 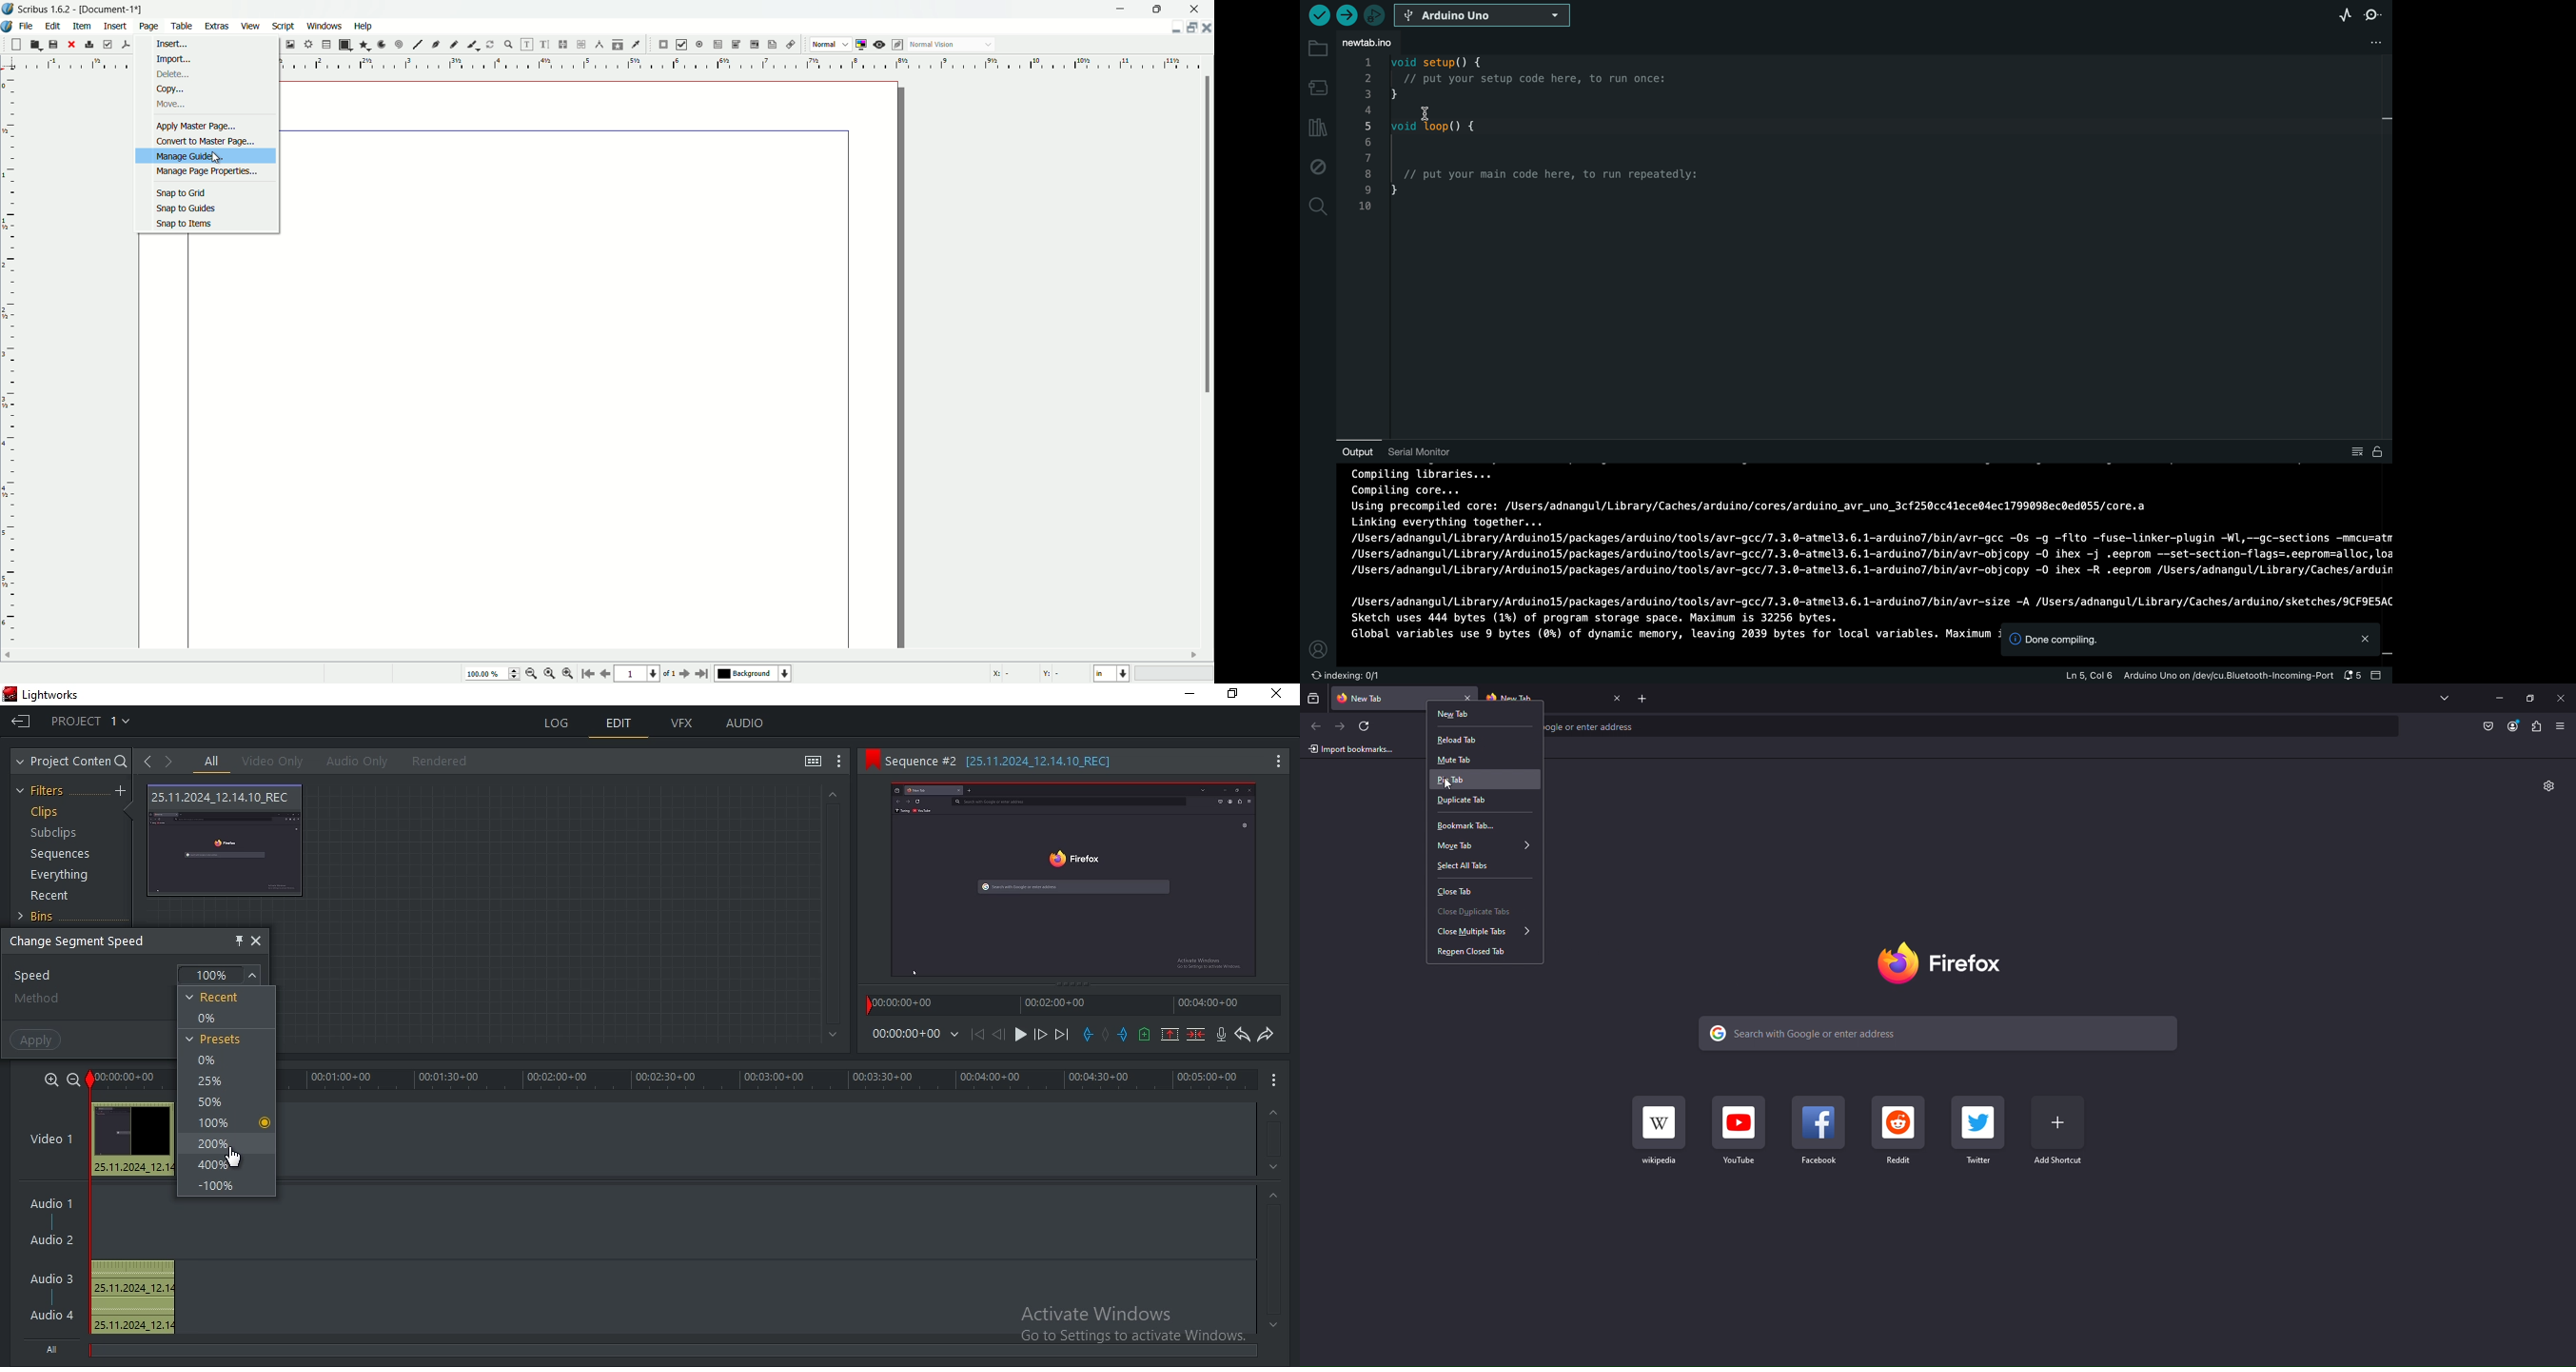 I want to click on spiral, so click(x=400, y=45).